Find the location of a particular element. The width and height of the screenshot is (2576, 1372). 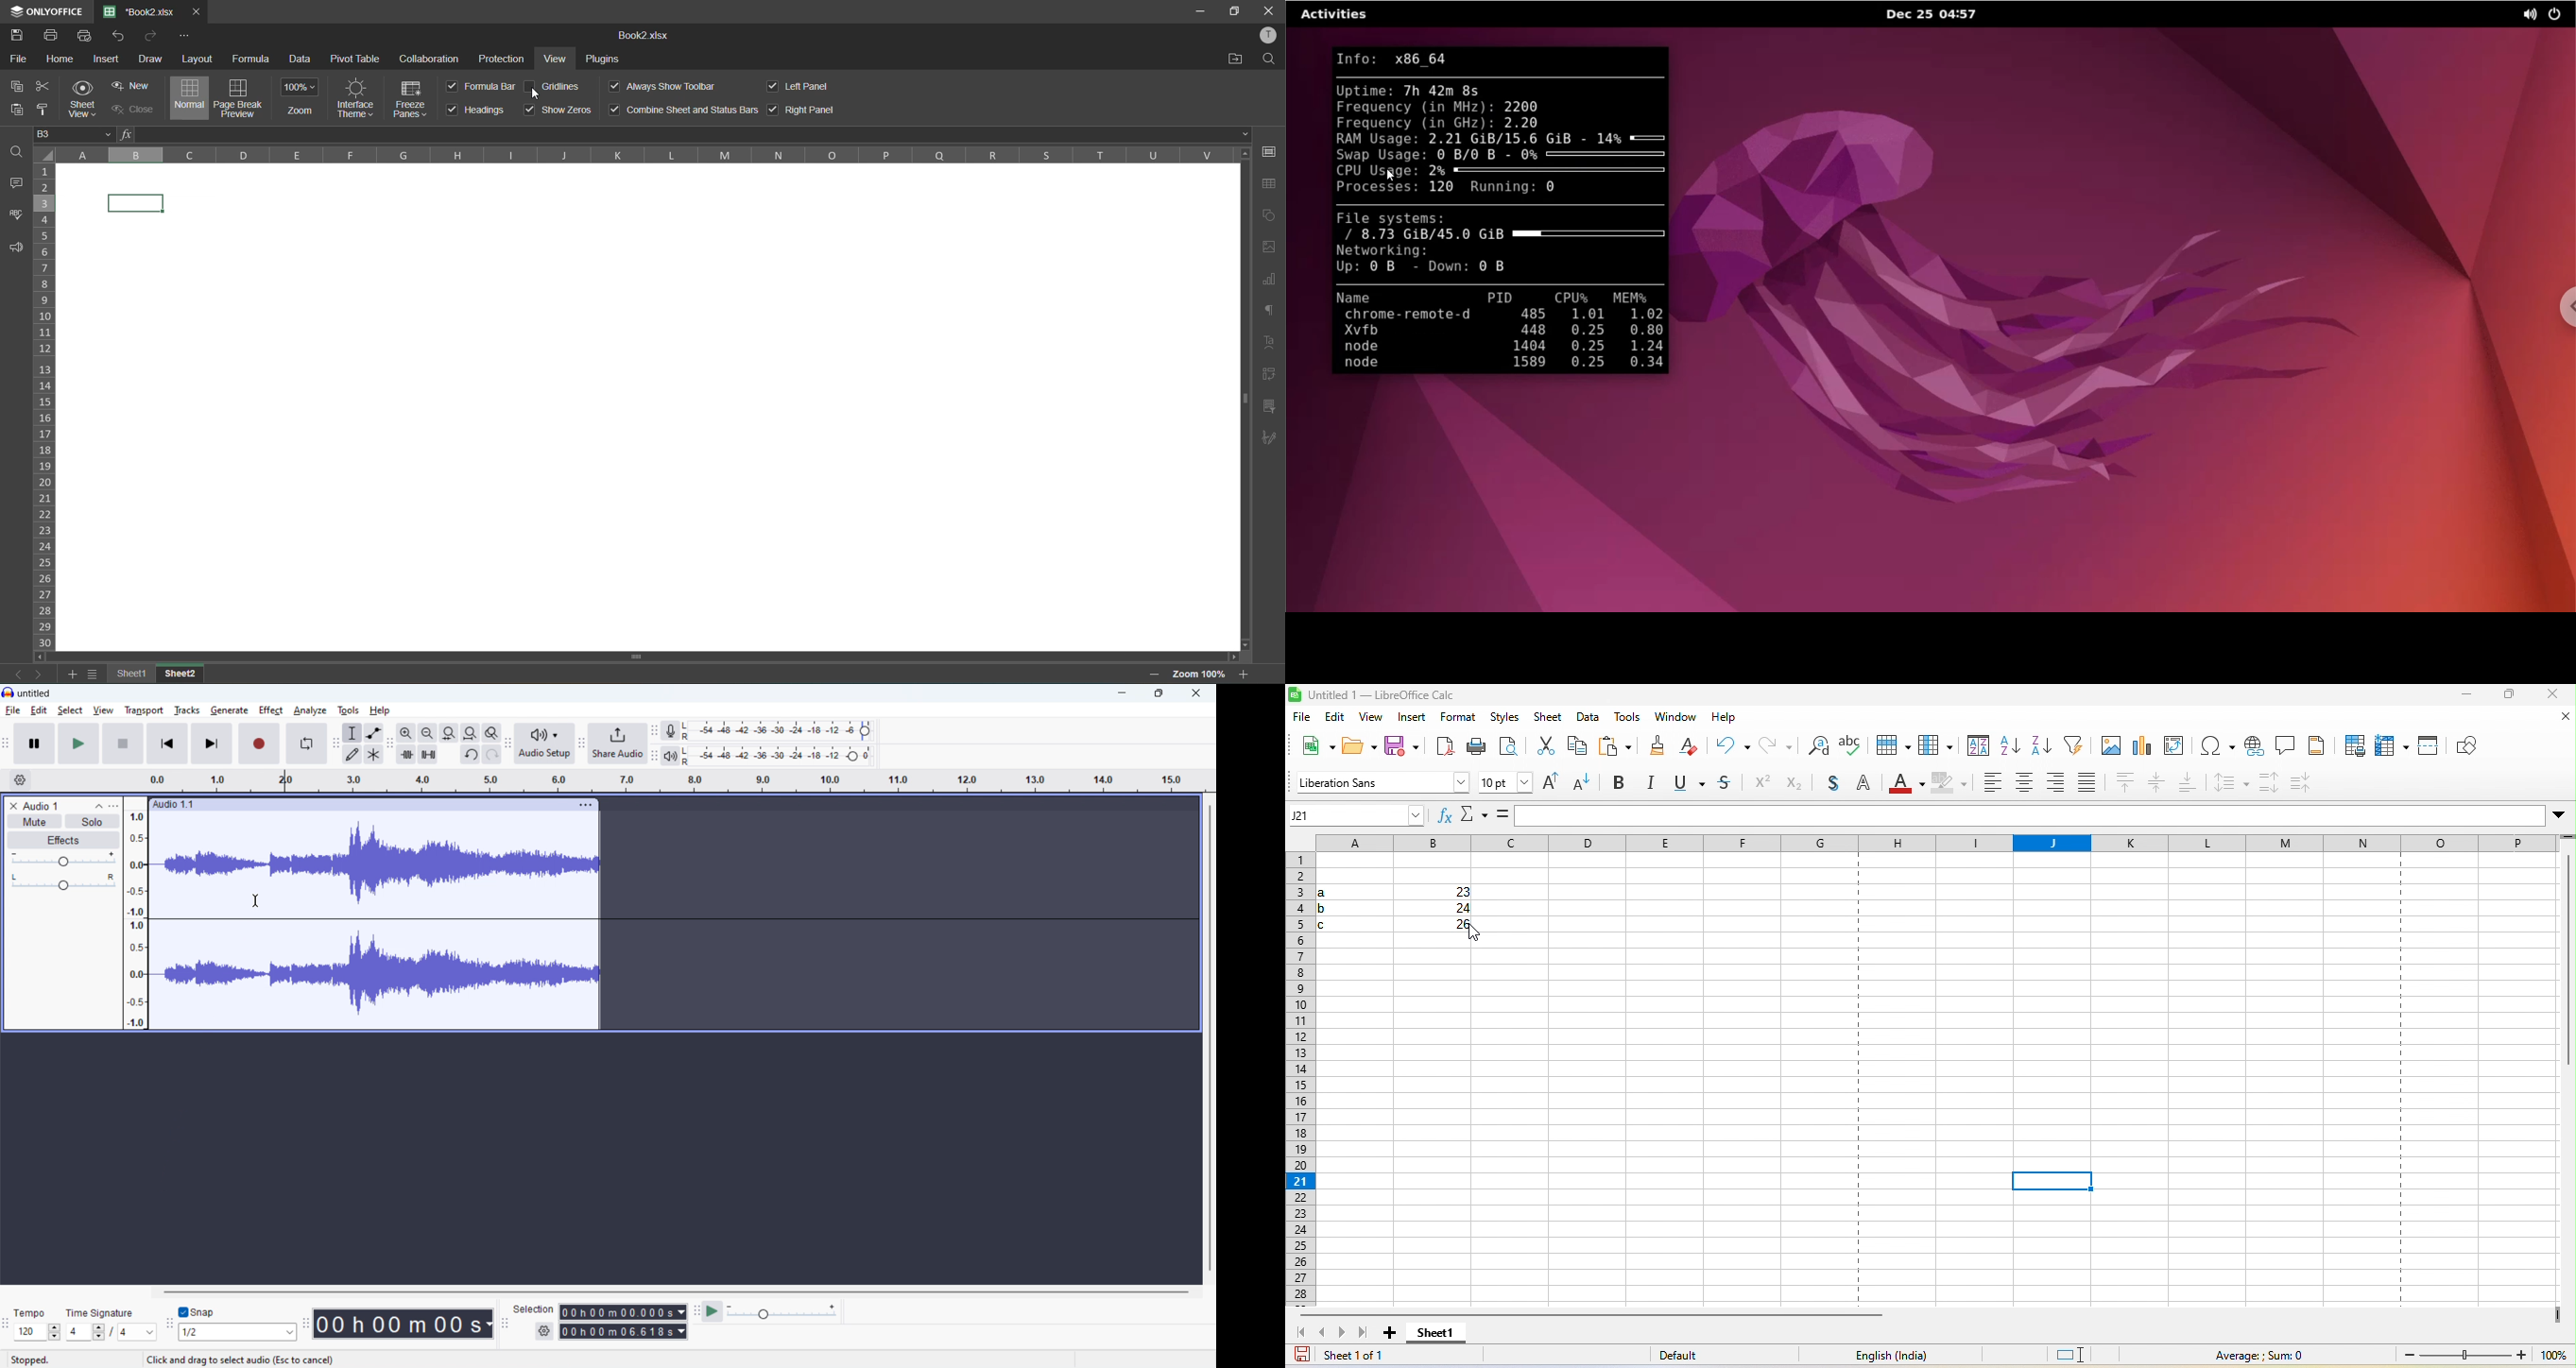

minimize is located at coordinates (1198, 10).